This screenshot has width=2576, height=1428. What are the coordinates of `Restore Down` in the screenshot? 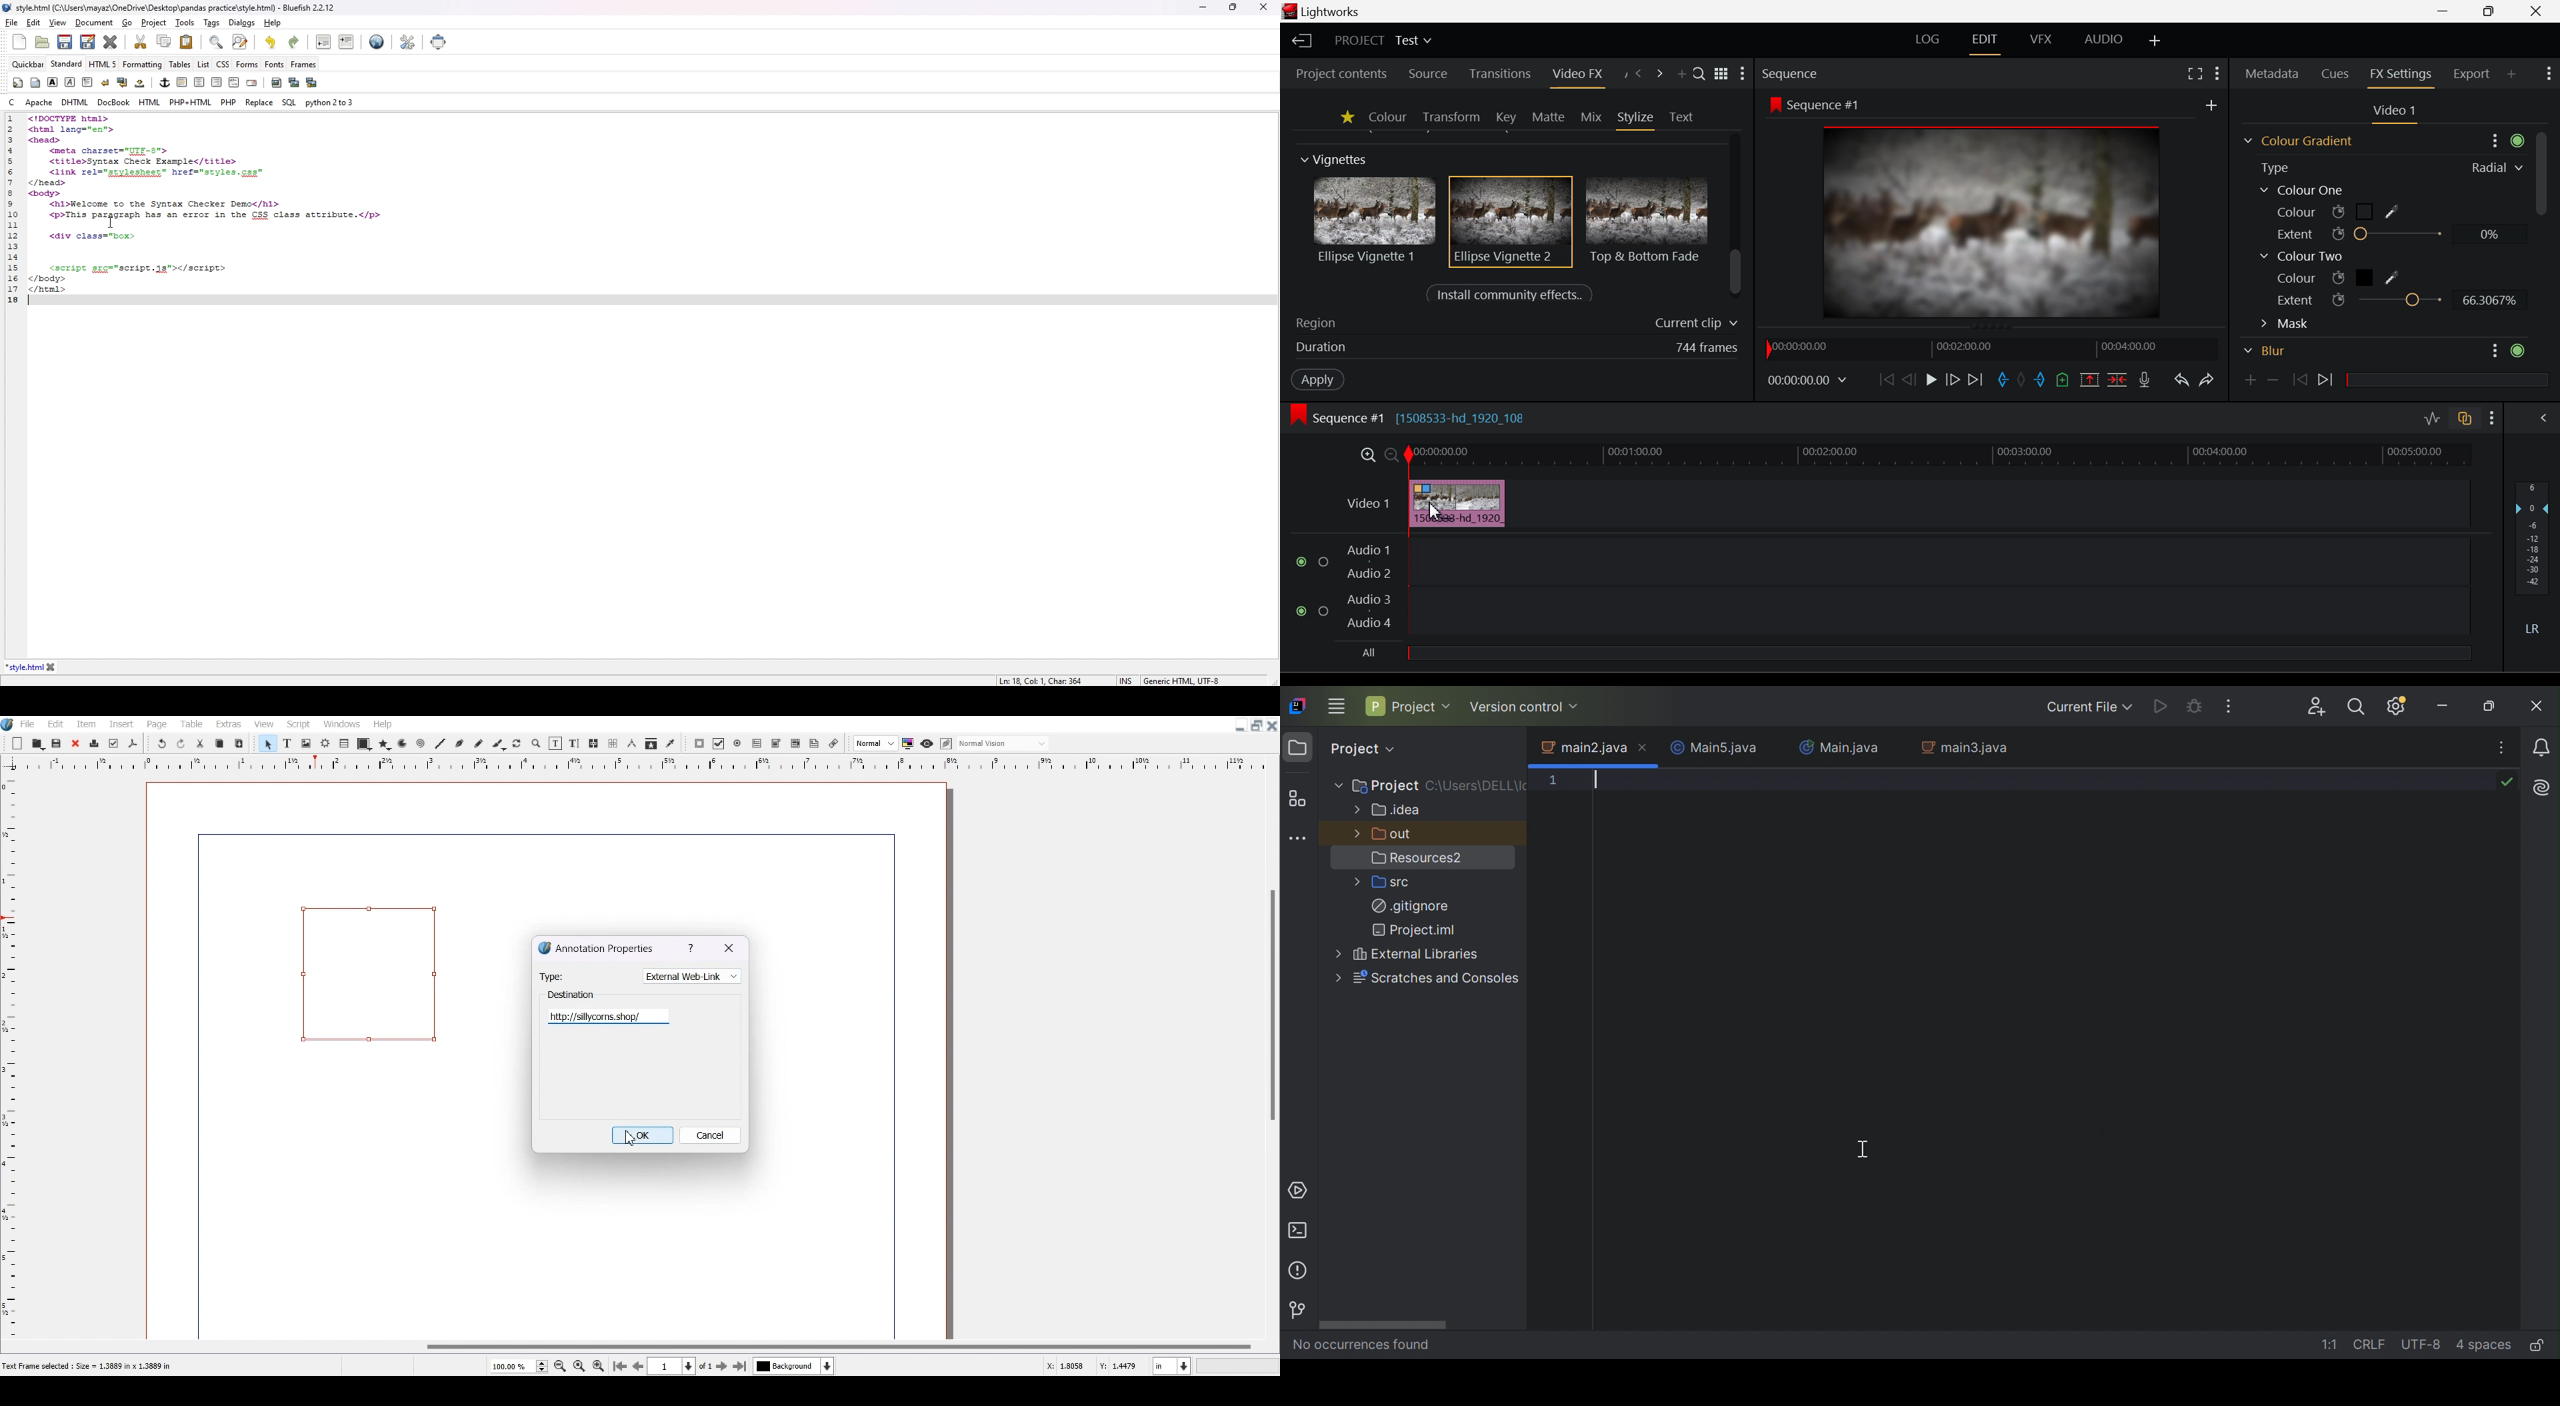 It's located at (2447, 11).